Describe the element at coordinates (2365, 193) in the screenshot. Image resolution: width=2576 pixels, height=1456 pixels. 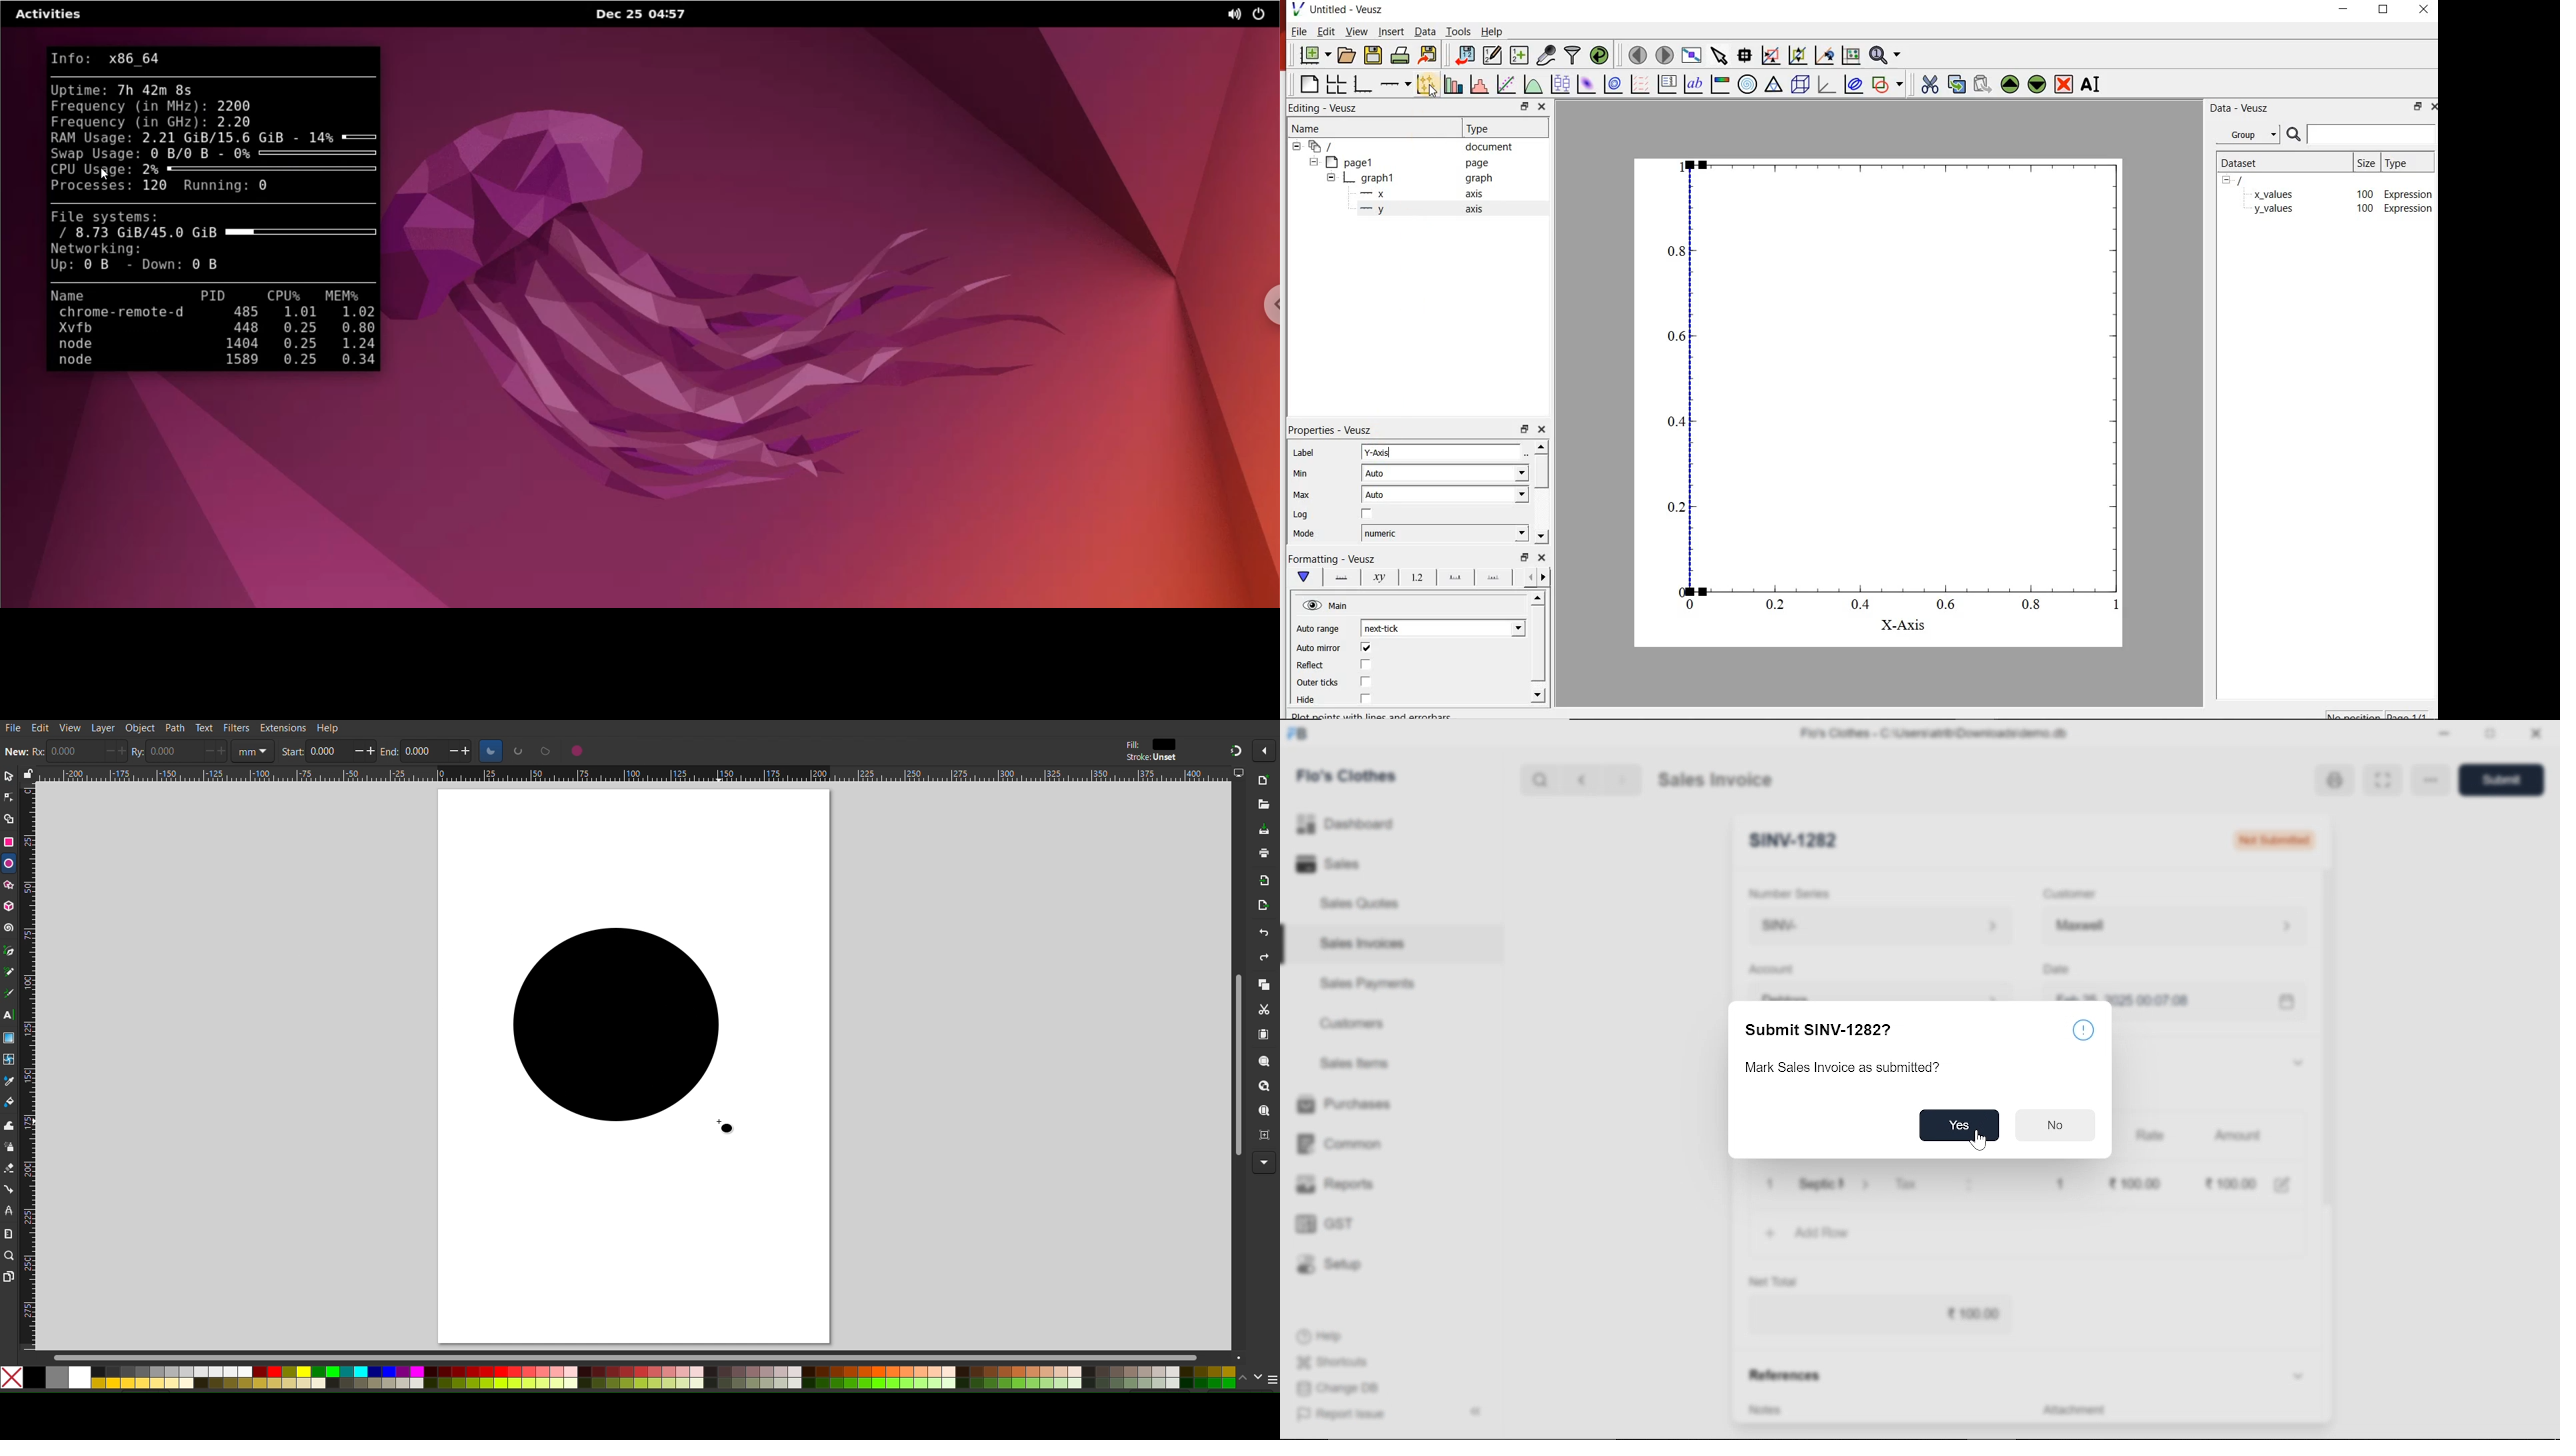
I see `100` at that location.